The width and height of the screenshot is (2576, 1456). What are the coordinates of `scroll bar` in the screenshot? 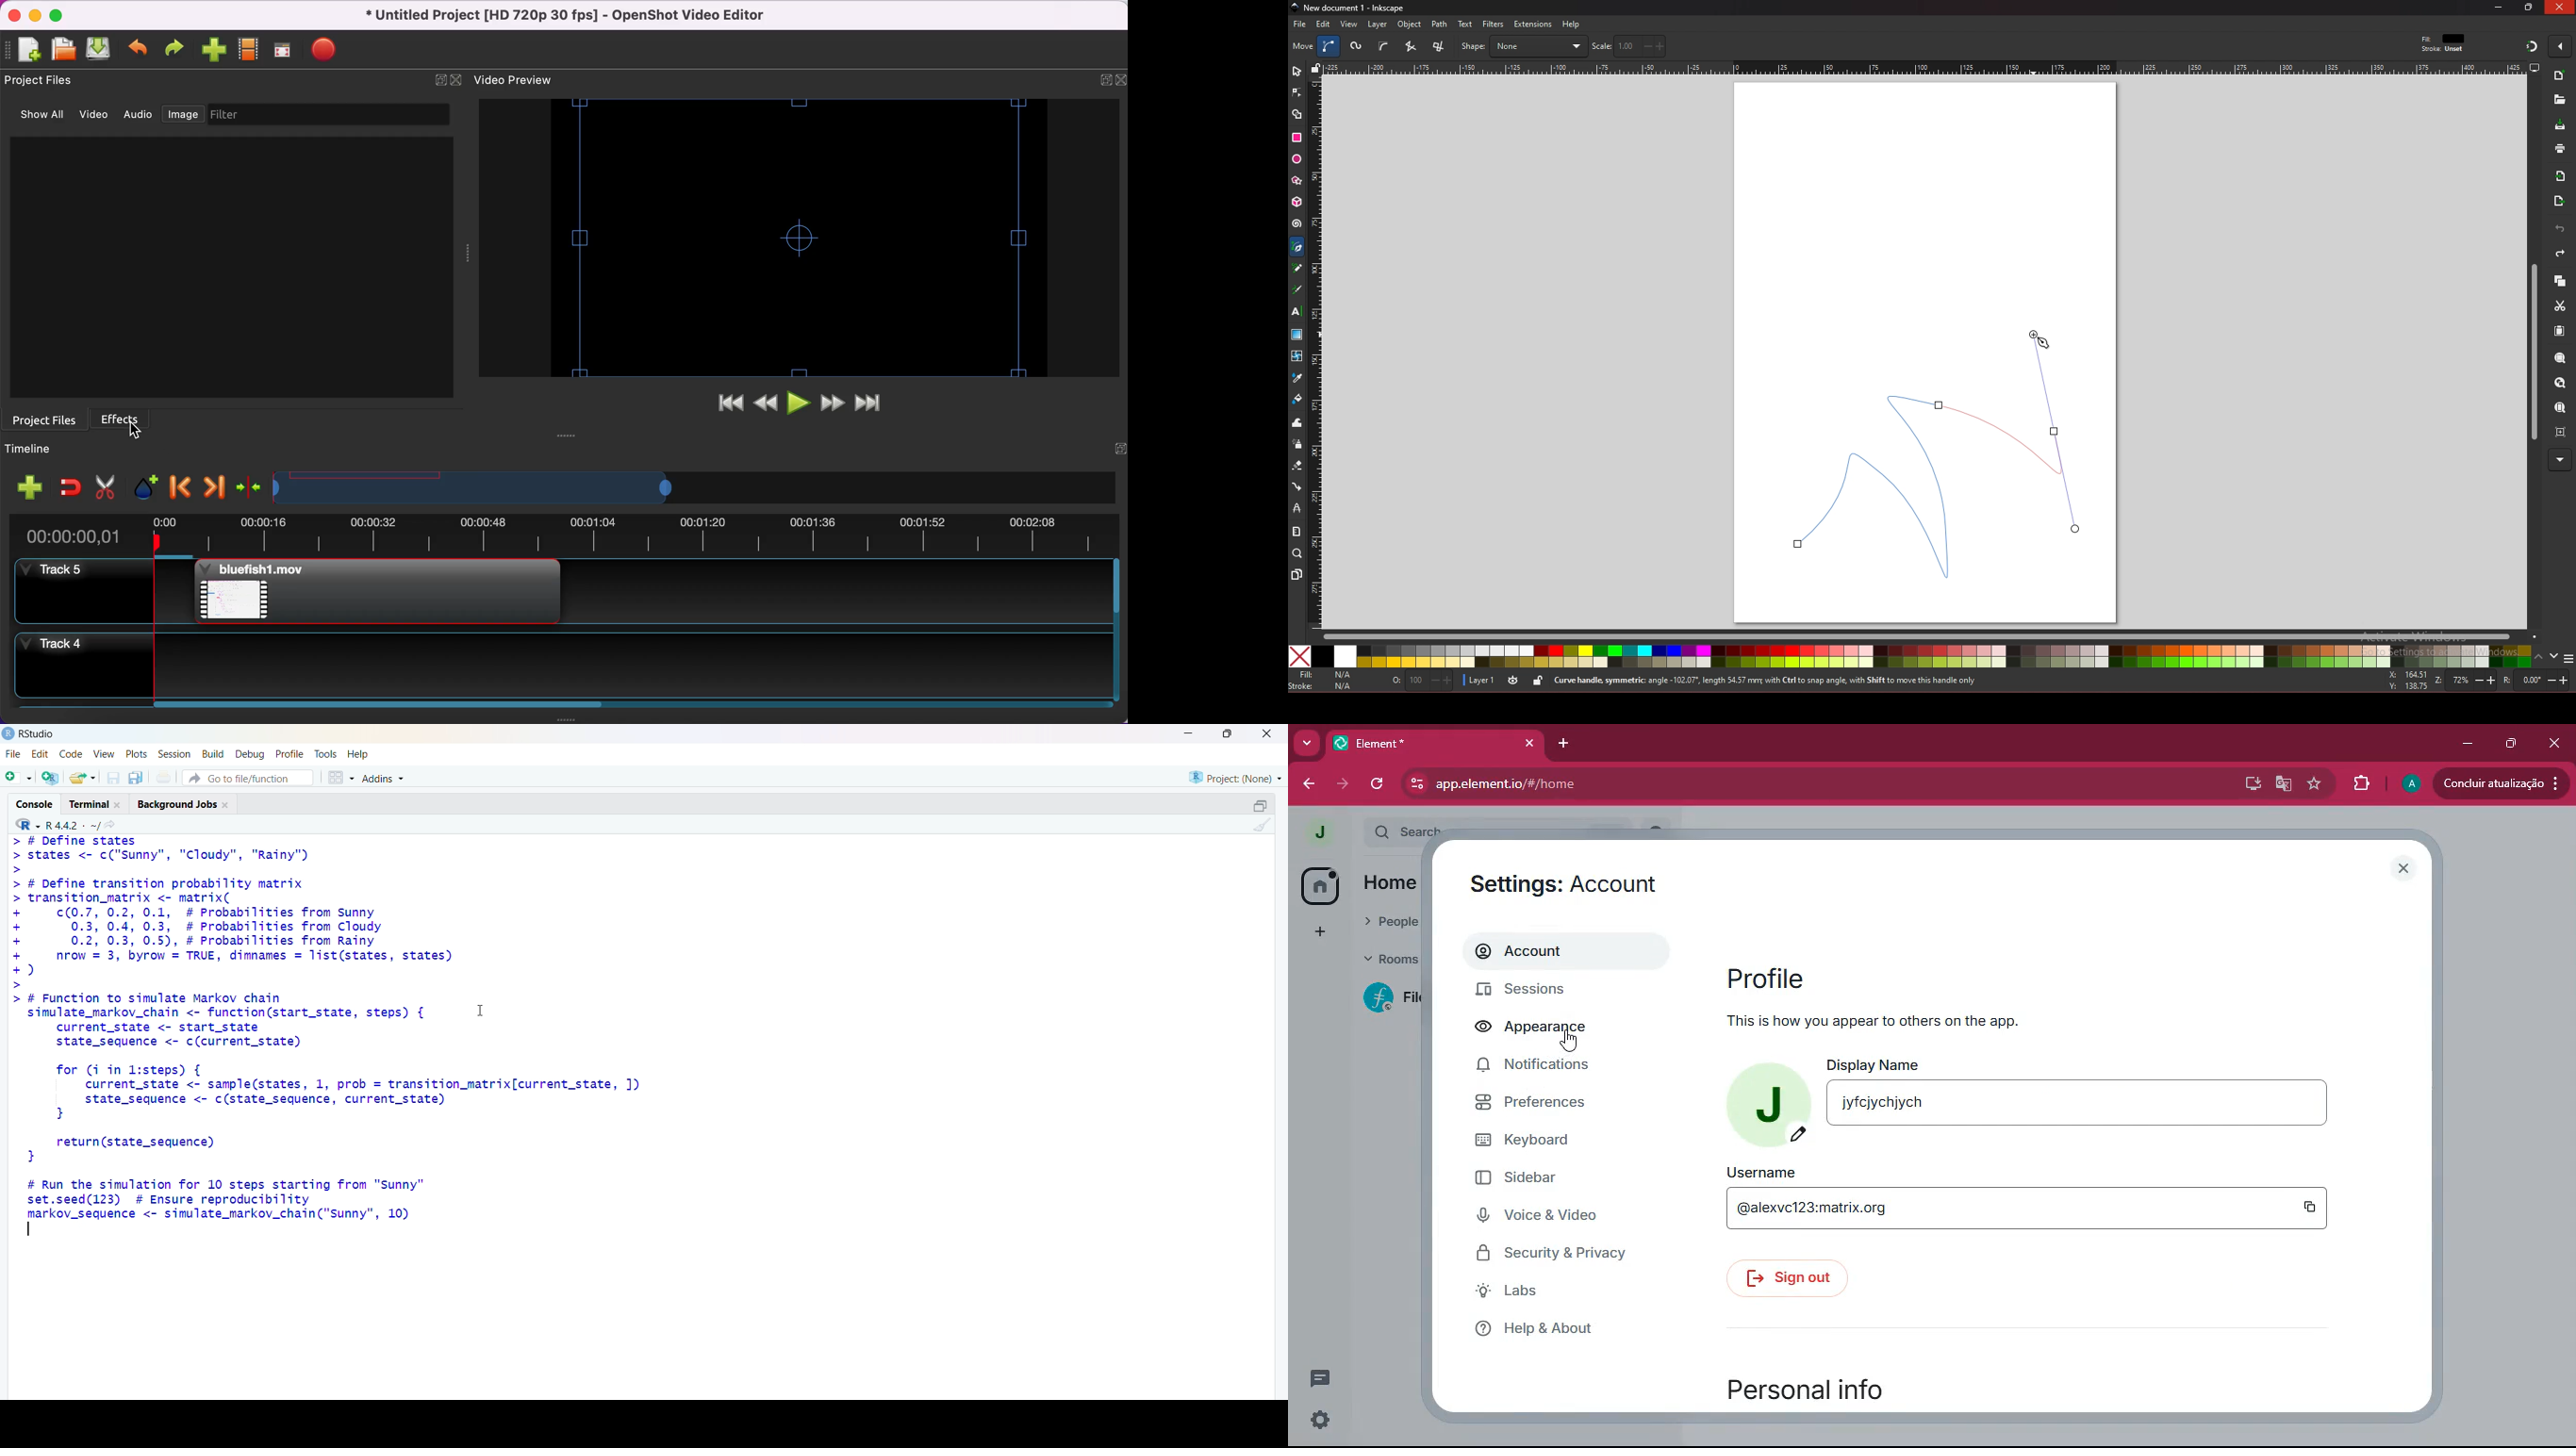 It's located at (2532, 353).